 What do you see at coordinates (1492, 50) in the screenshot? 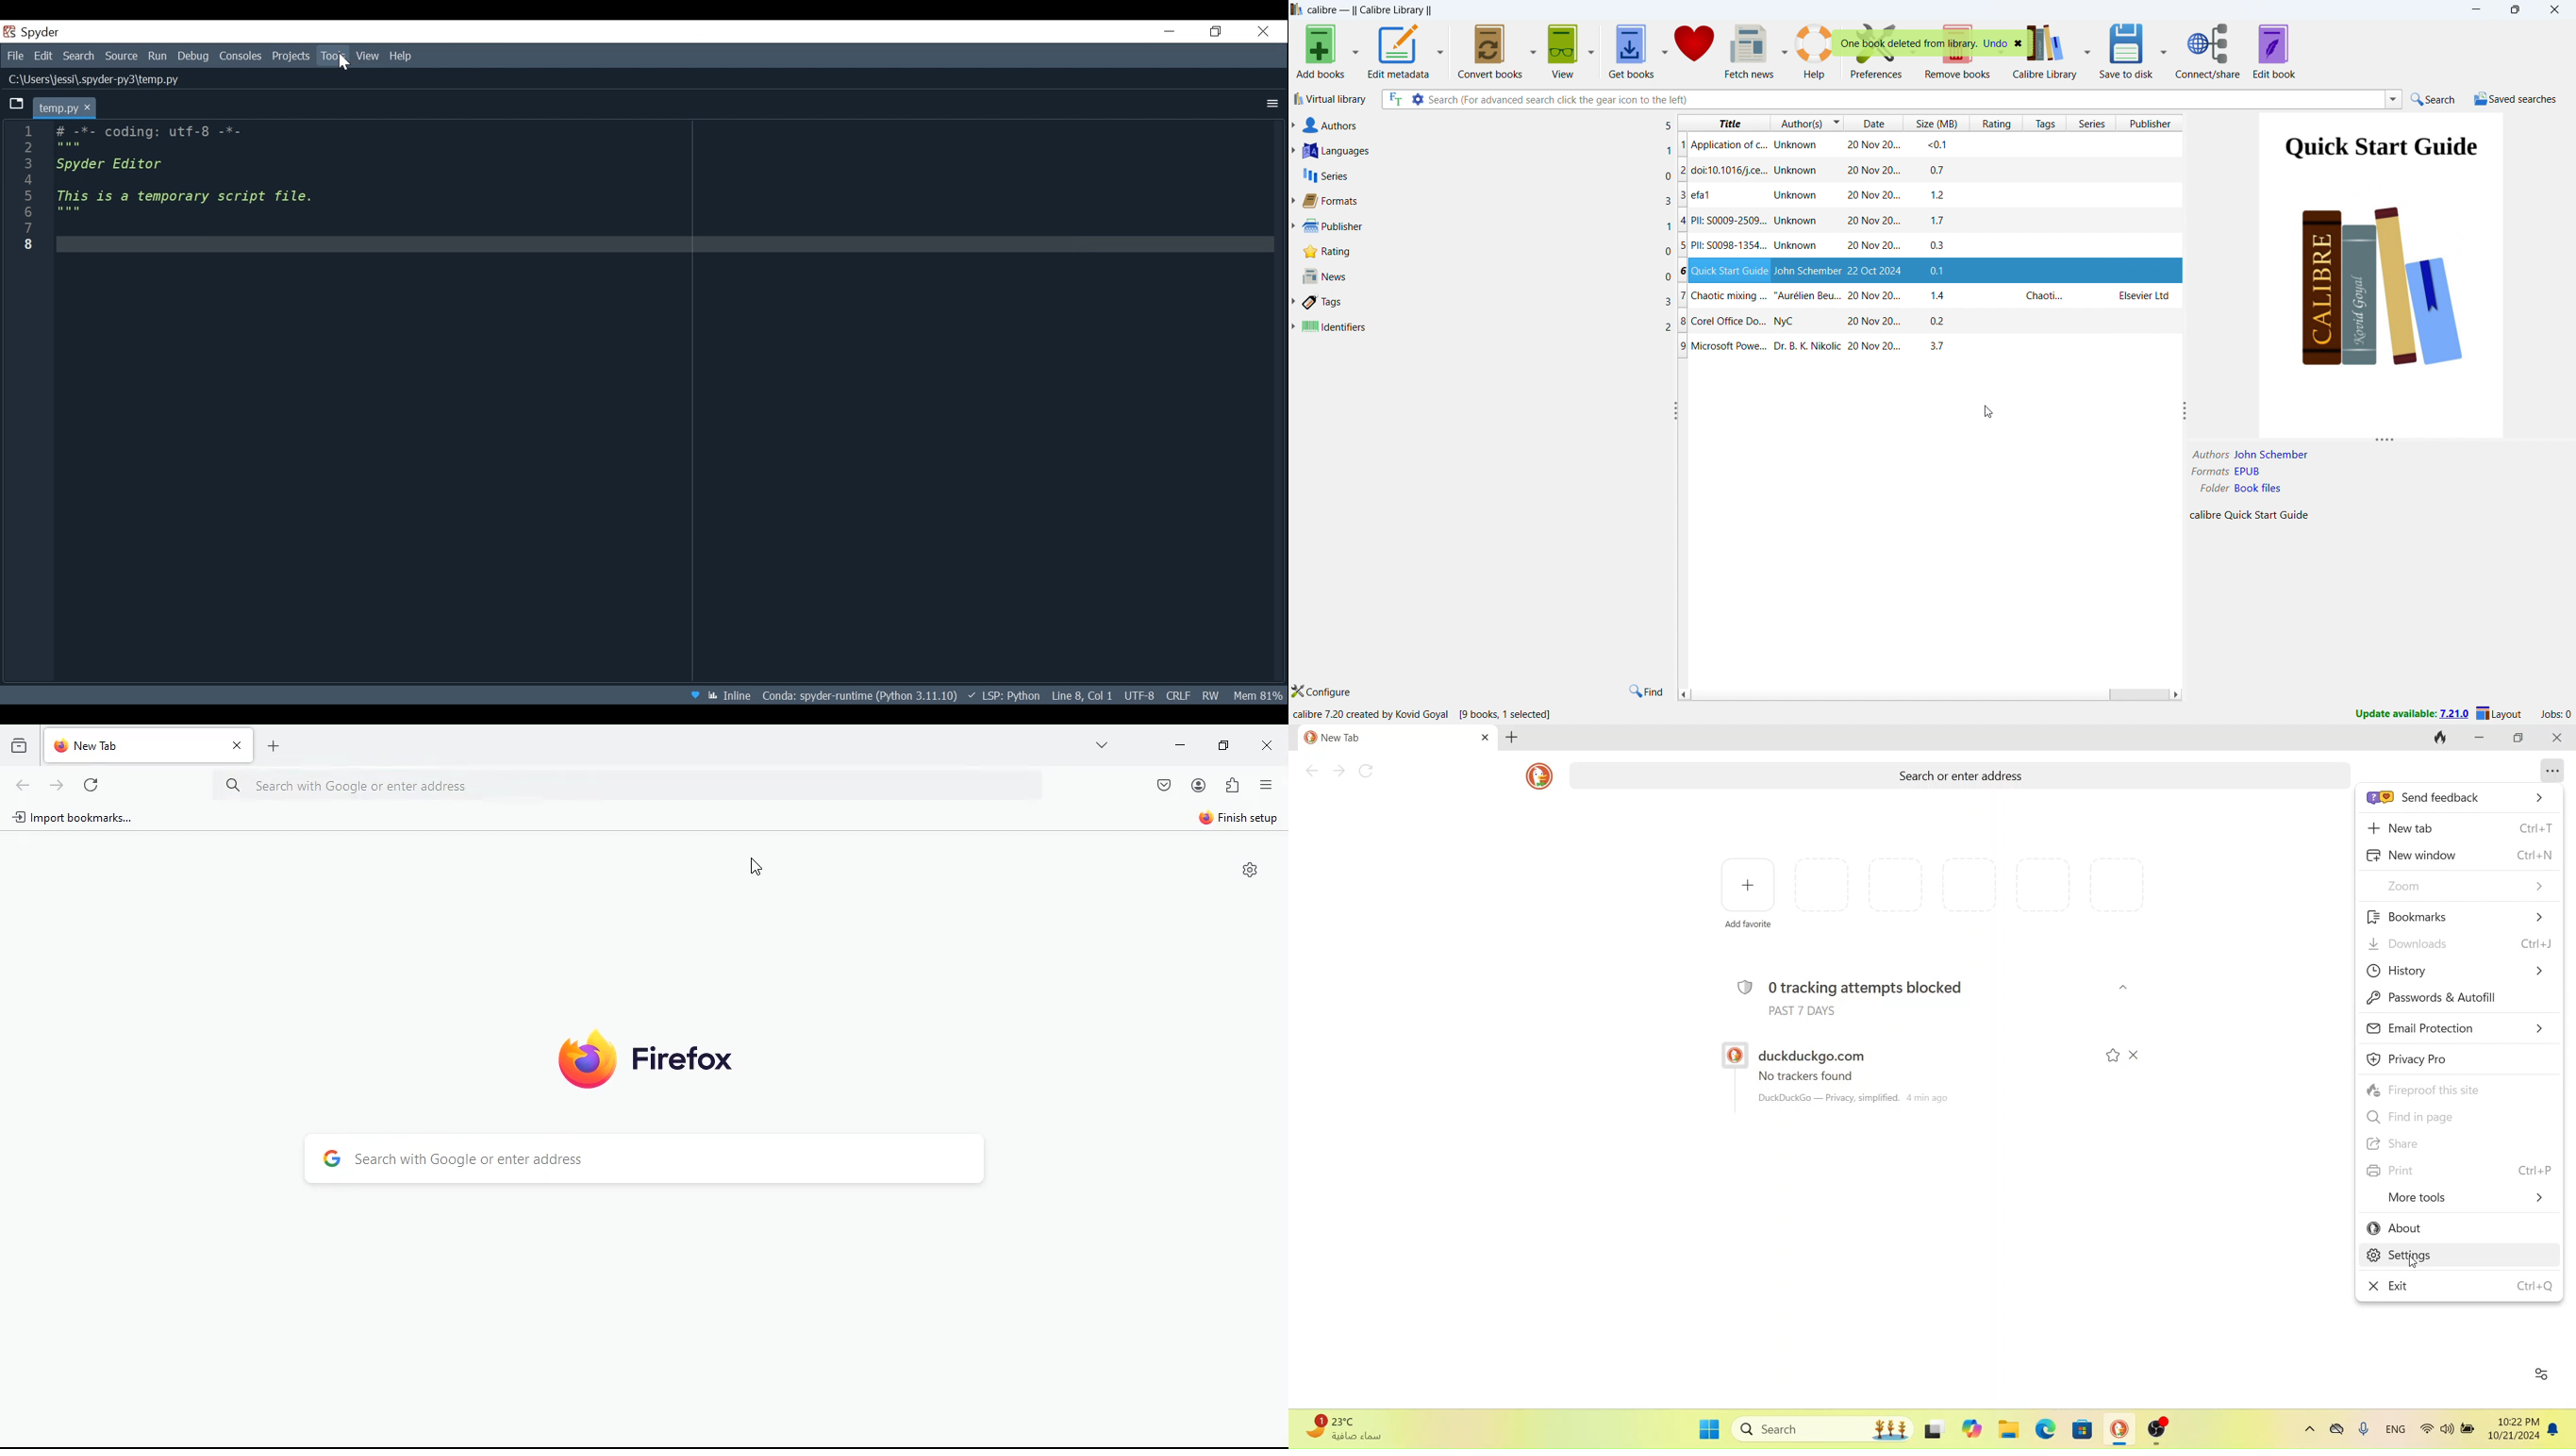
I see `convert books` at bounding box center [1492, 50].